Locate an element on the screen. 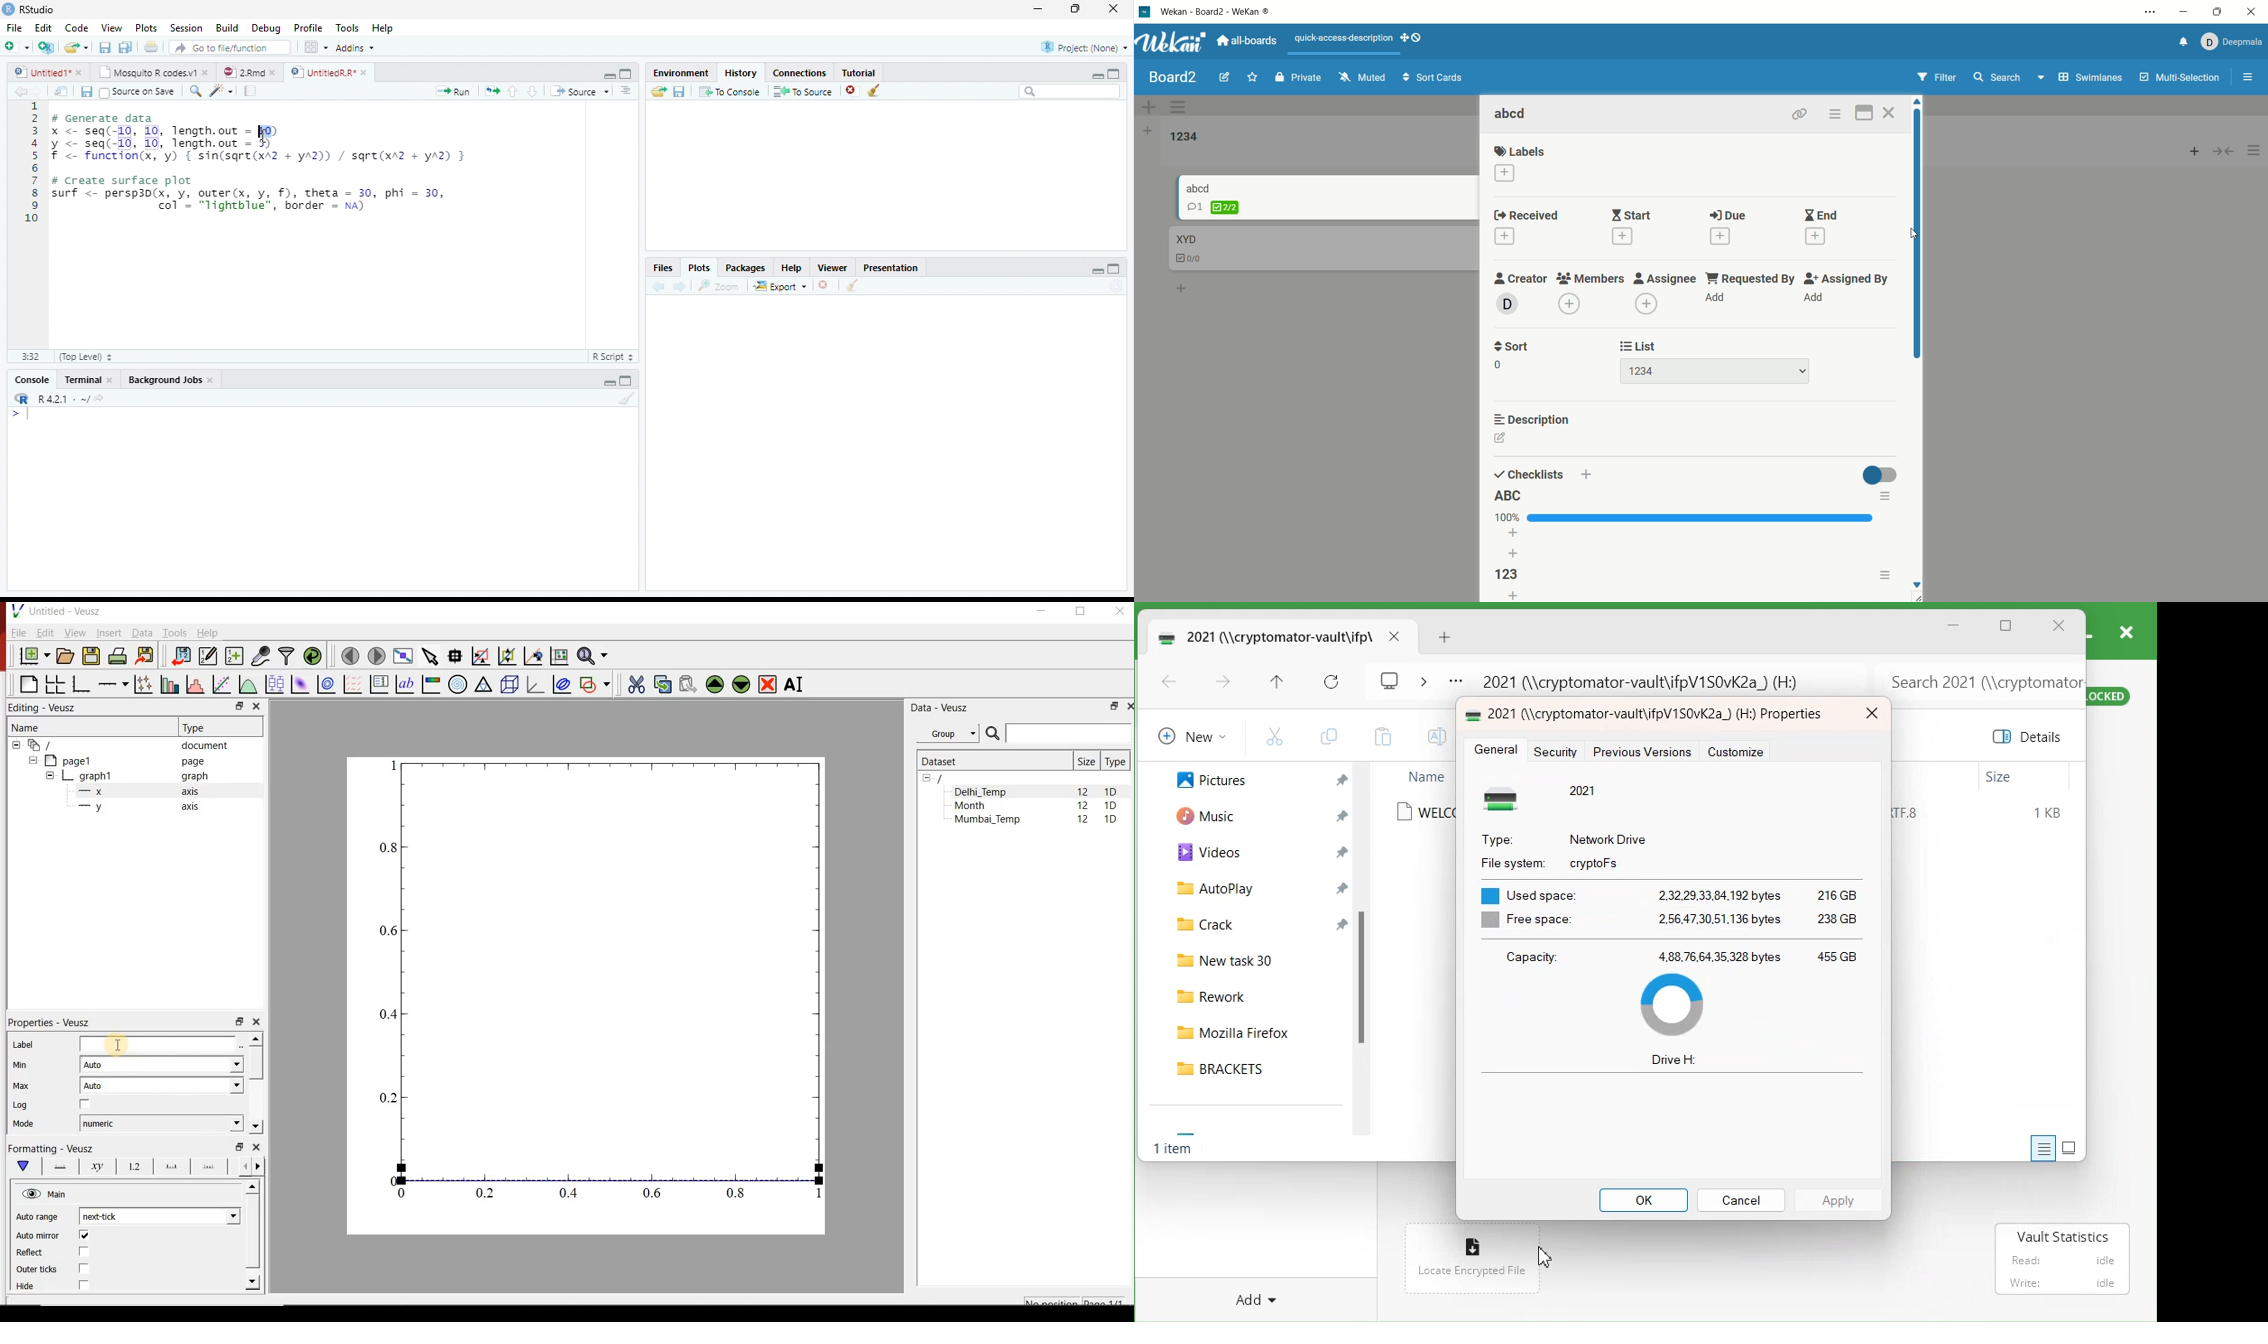  Console is located at coordinates (32, 380).